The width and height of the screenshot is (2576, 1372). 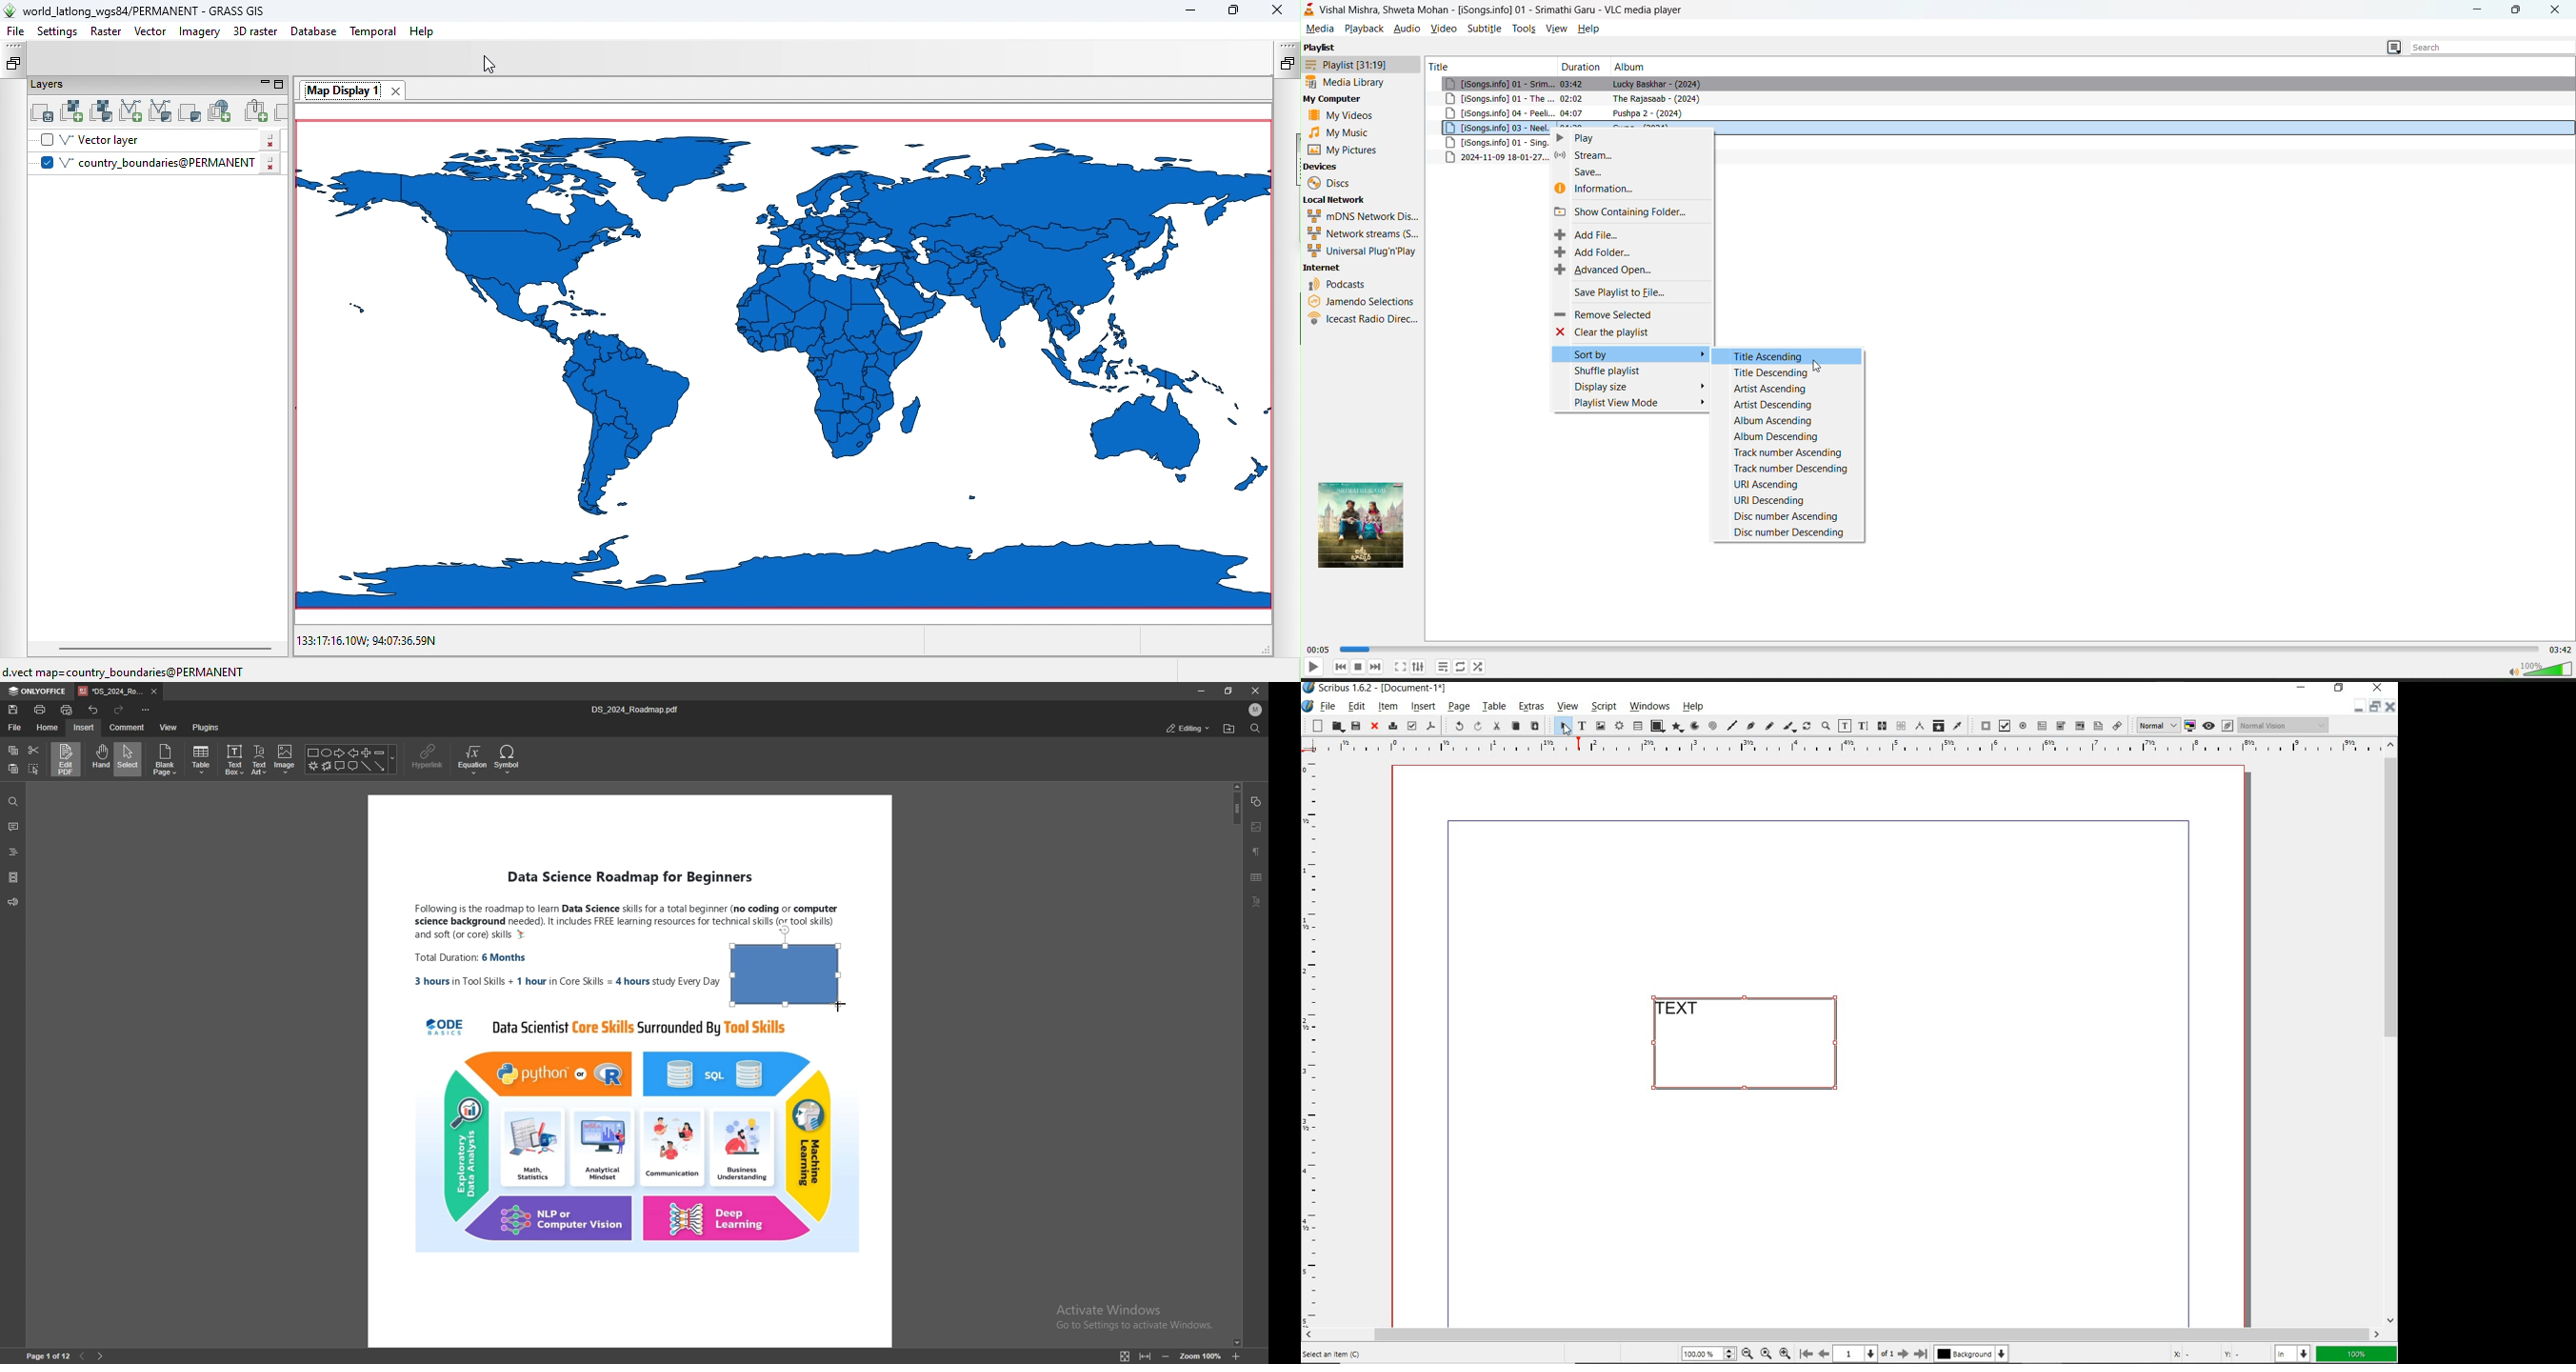 I want to click on TEXT, so click(x=1683, y=1009).